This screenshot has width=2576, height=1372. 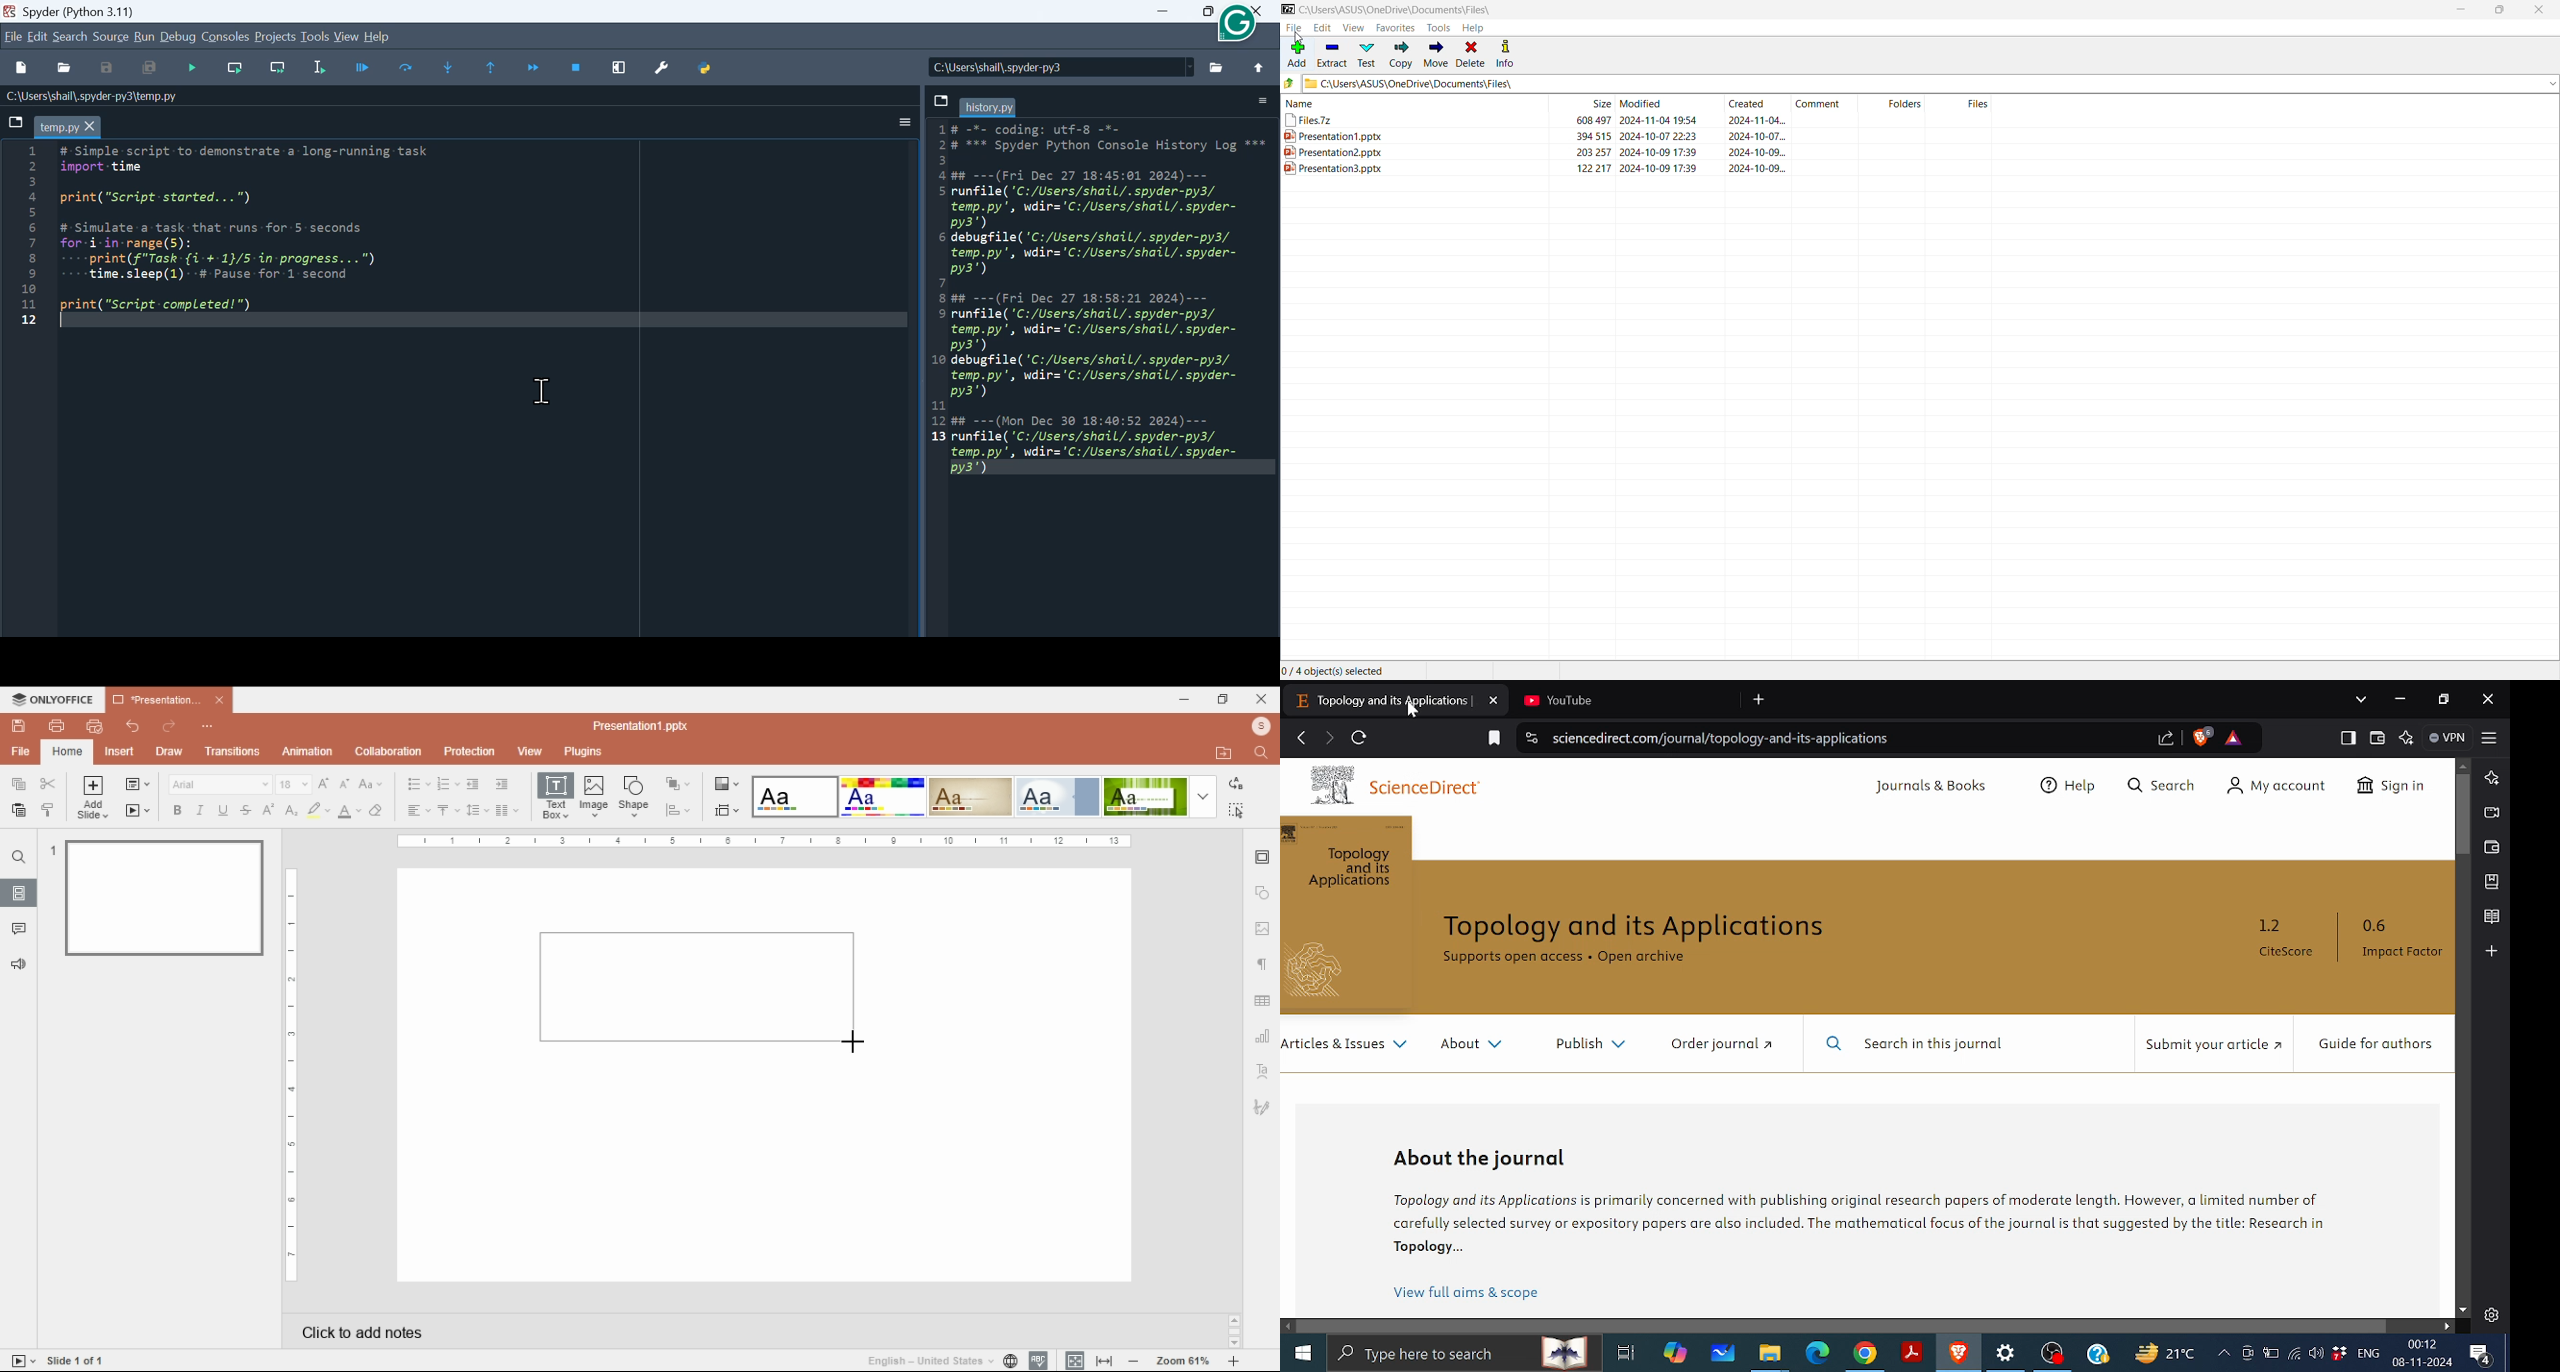 I want to click on change slide layout, so click(x=138, y=784).